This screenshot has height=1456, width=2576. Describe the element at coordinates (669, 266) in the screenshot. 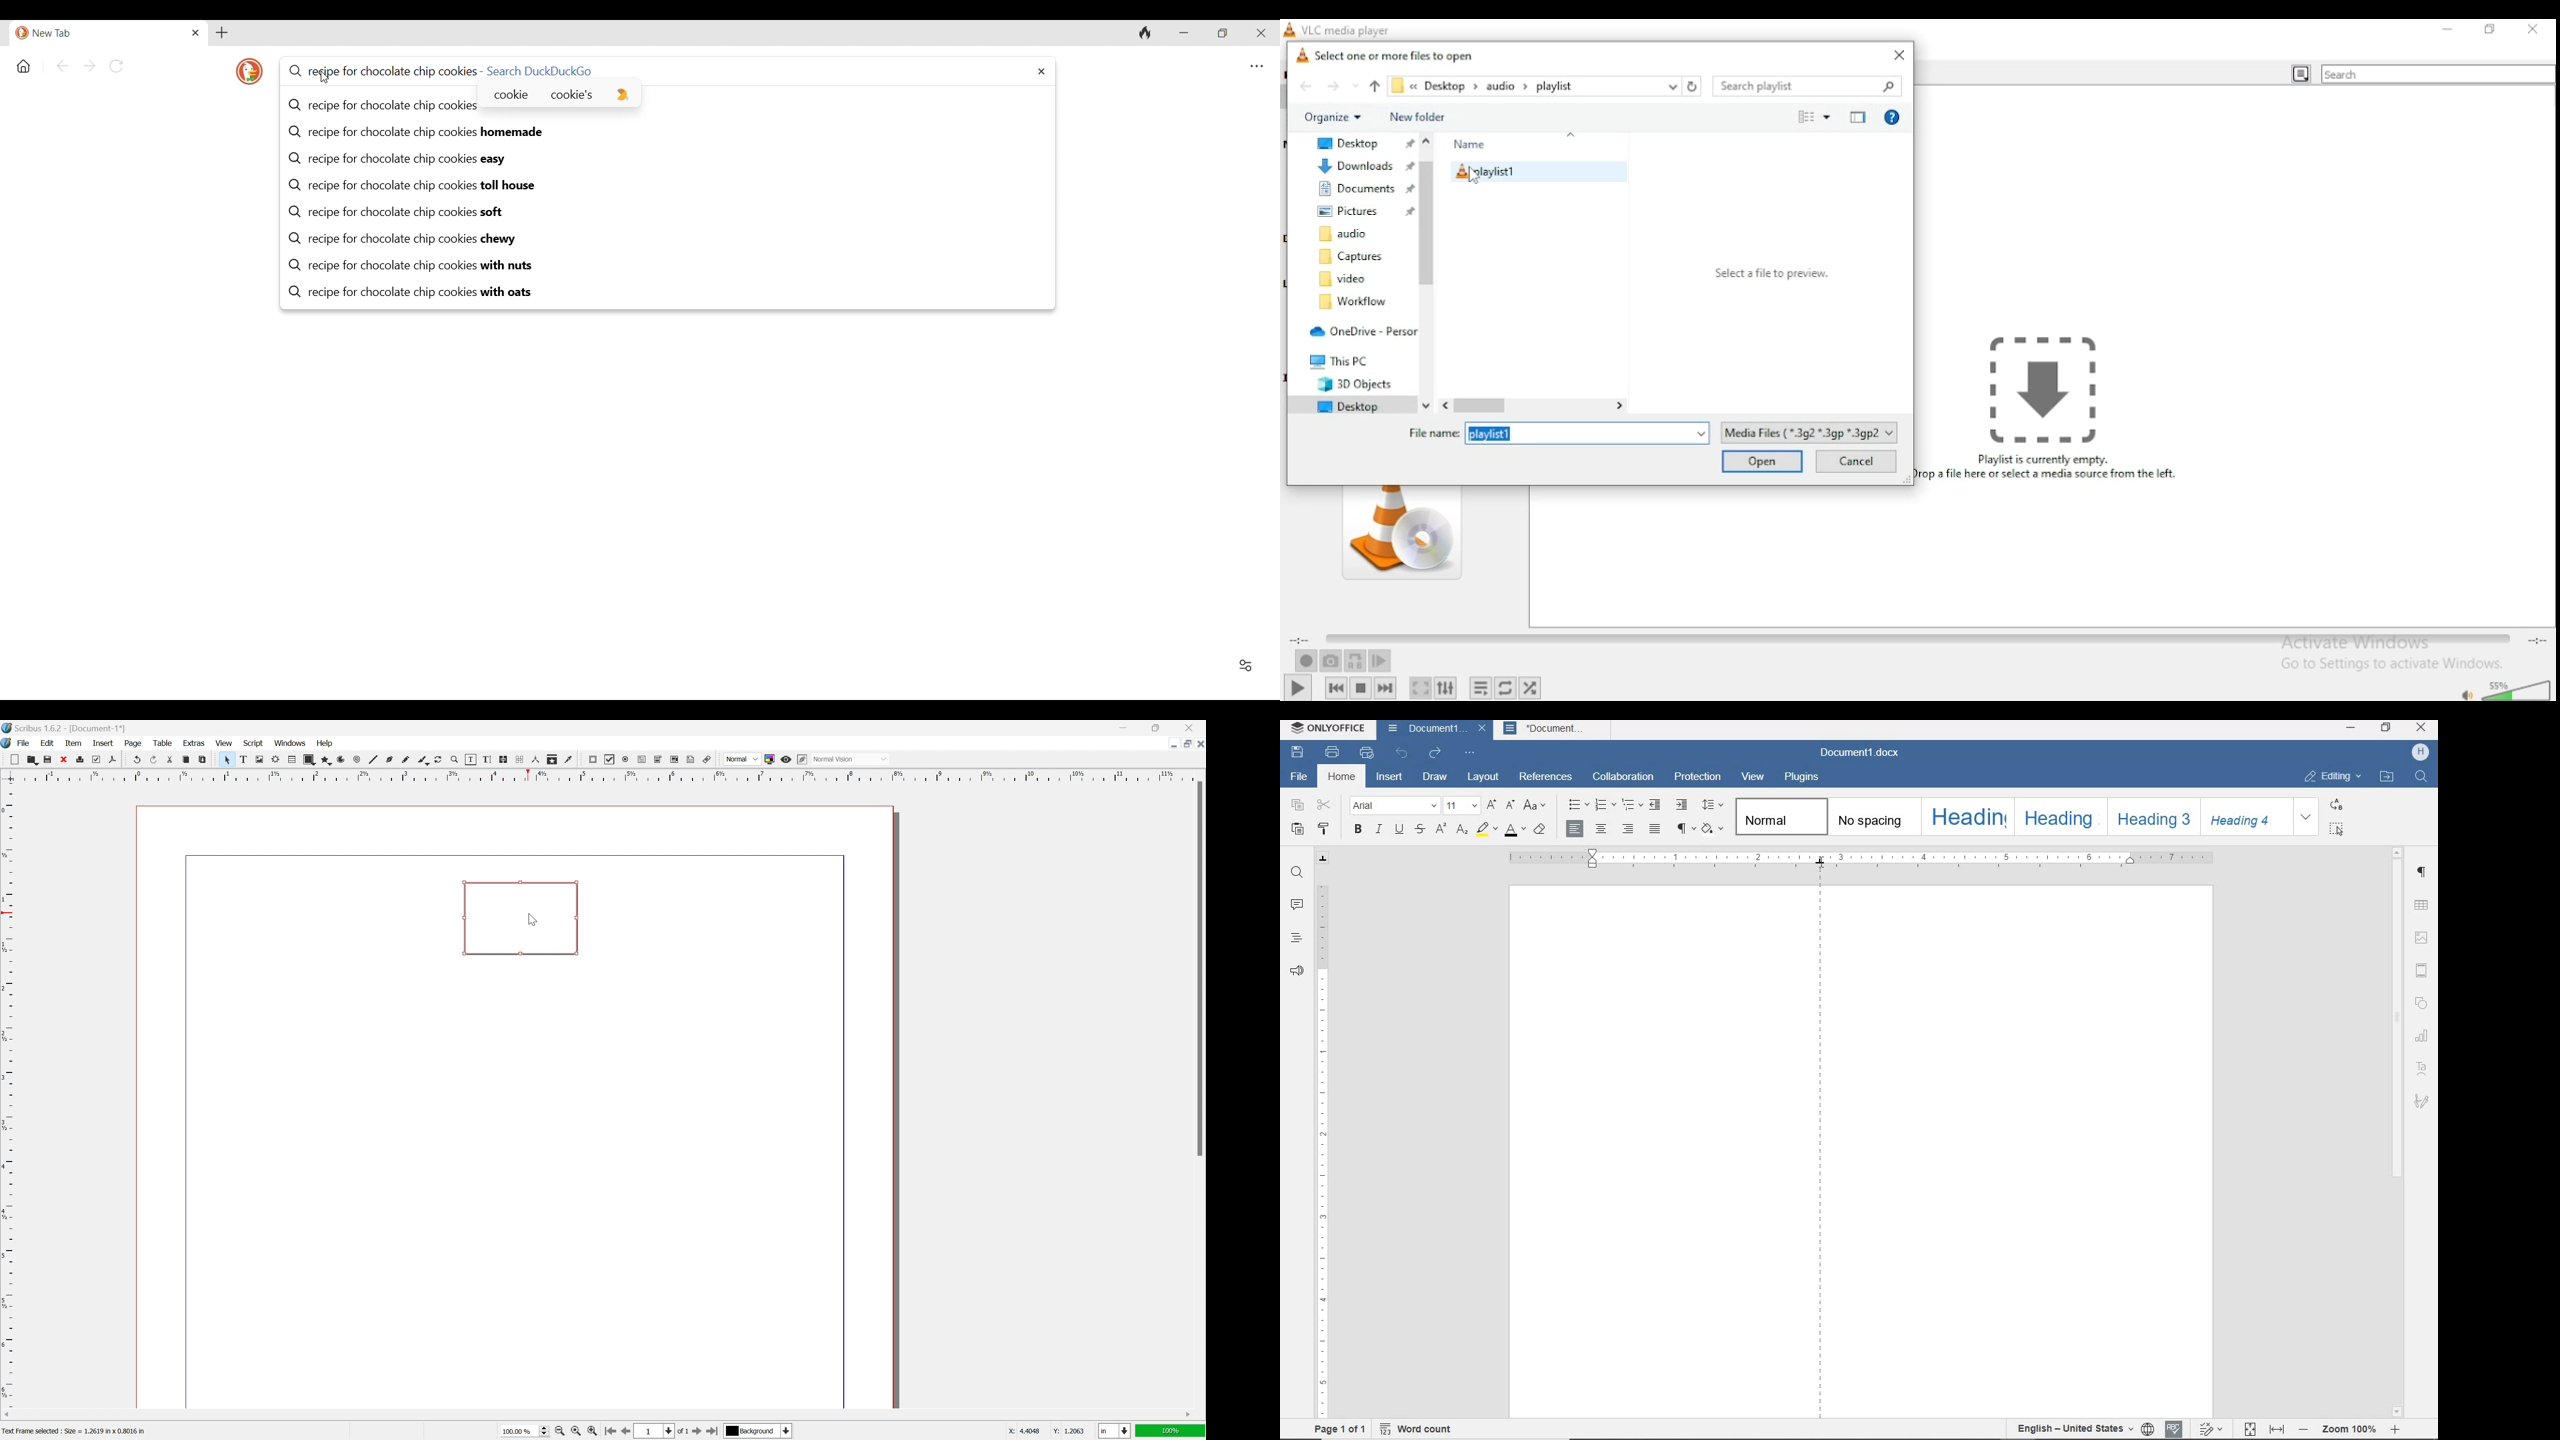

I see `Q recipe for chocolate chip cookies with nuts` at that location.